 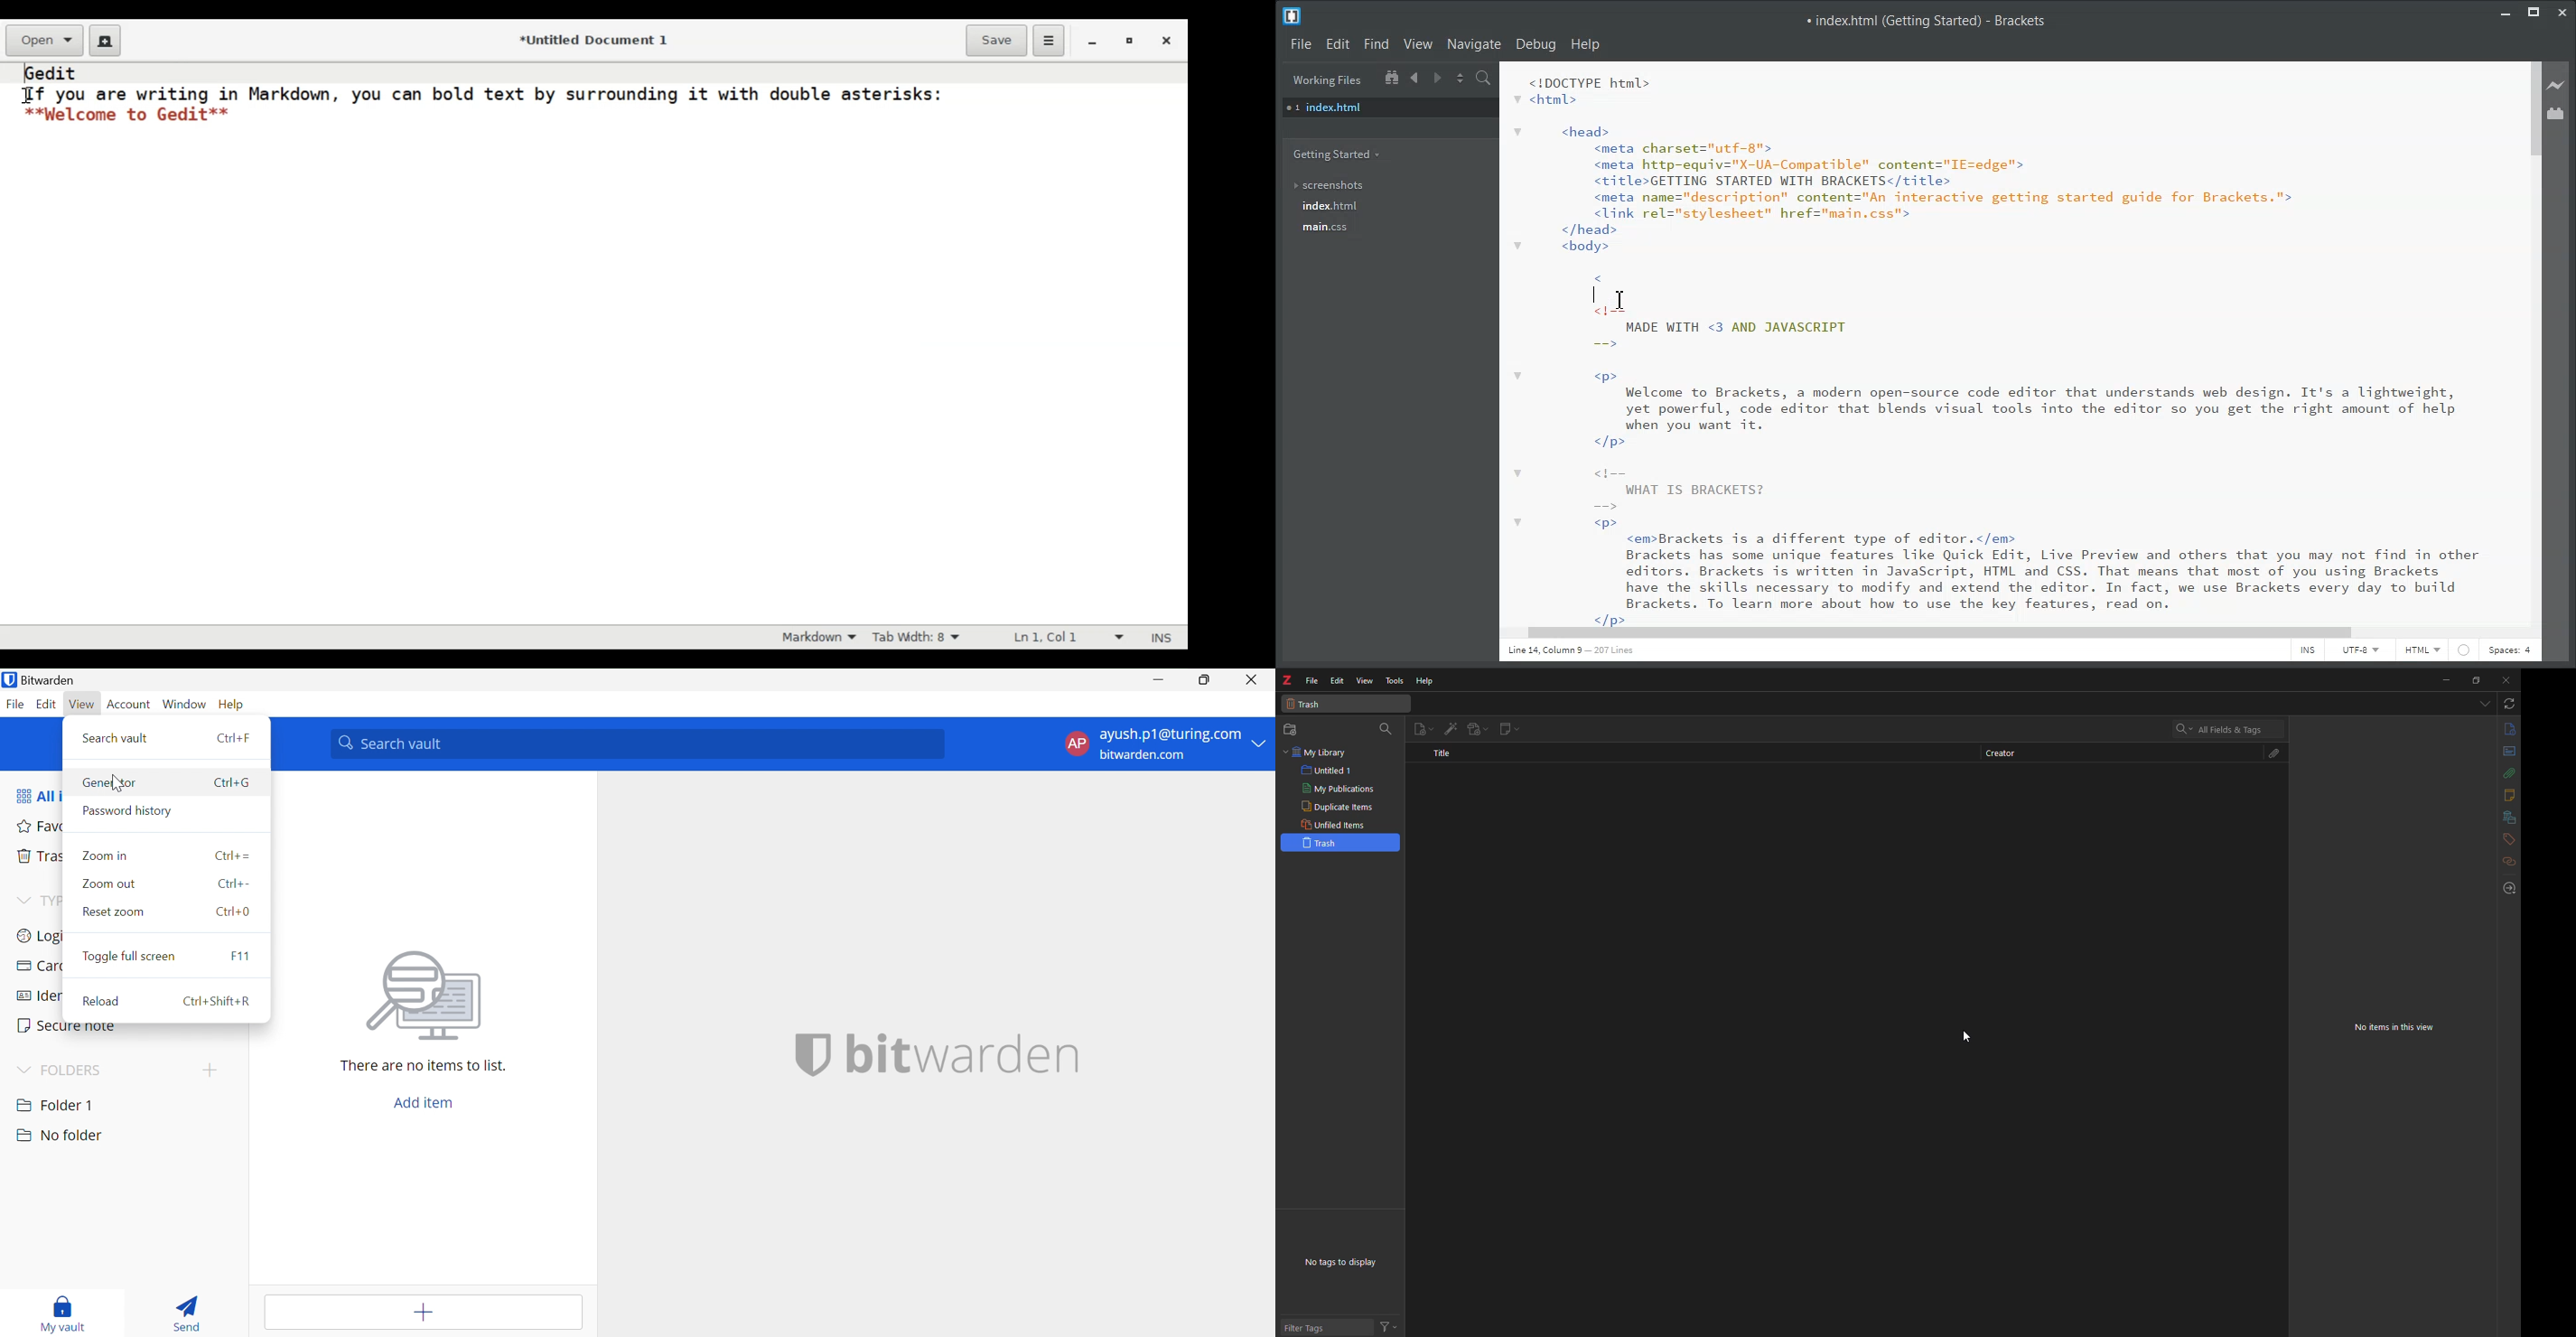 What do you see at coordinates (1345, 1262) in the screenshot?
I see `no tags to display` at bounding box center [1345, 1262].